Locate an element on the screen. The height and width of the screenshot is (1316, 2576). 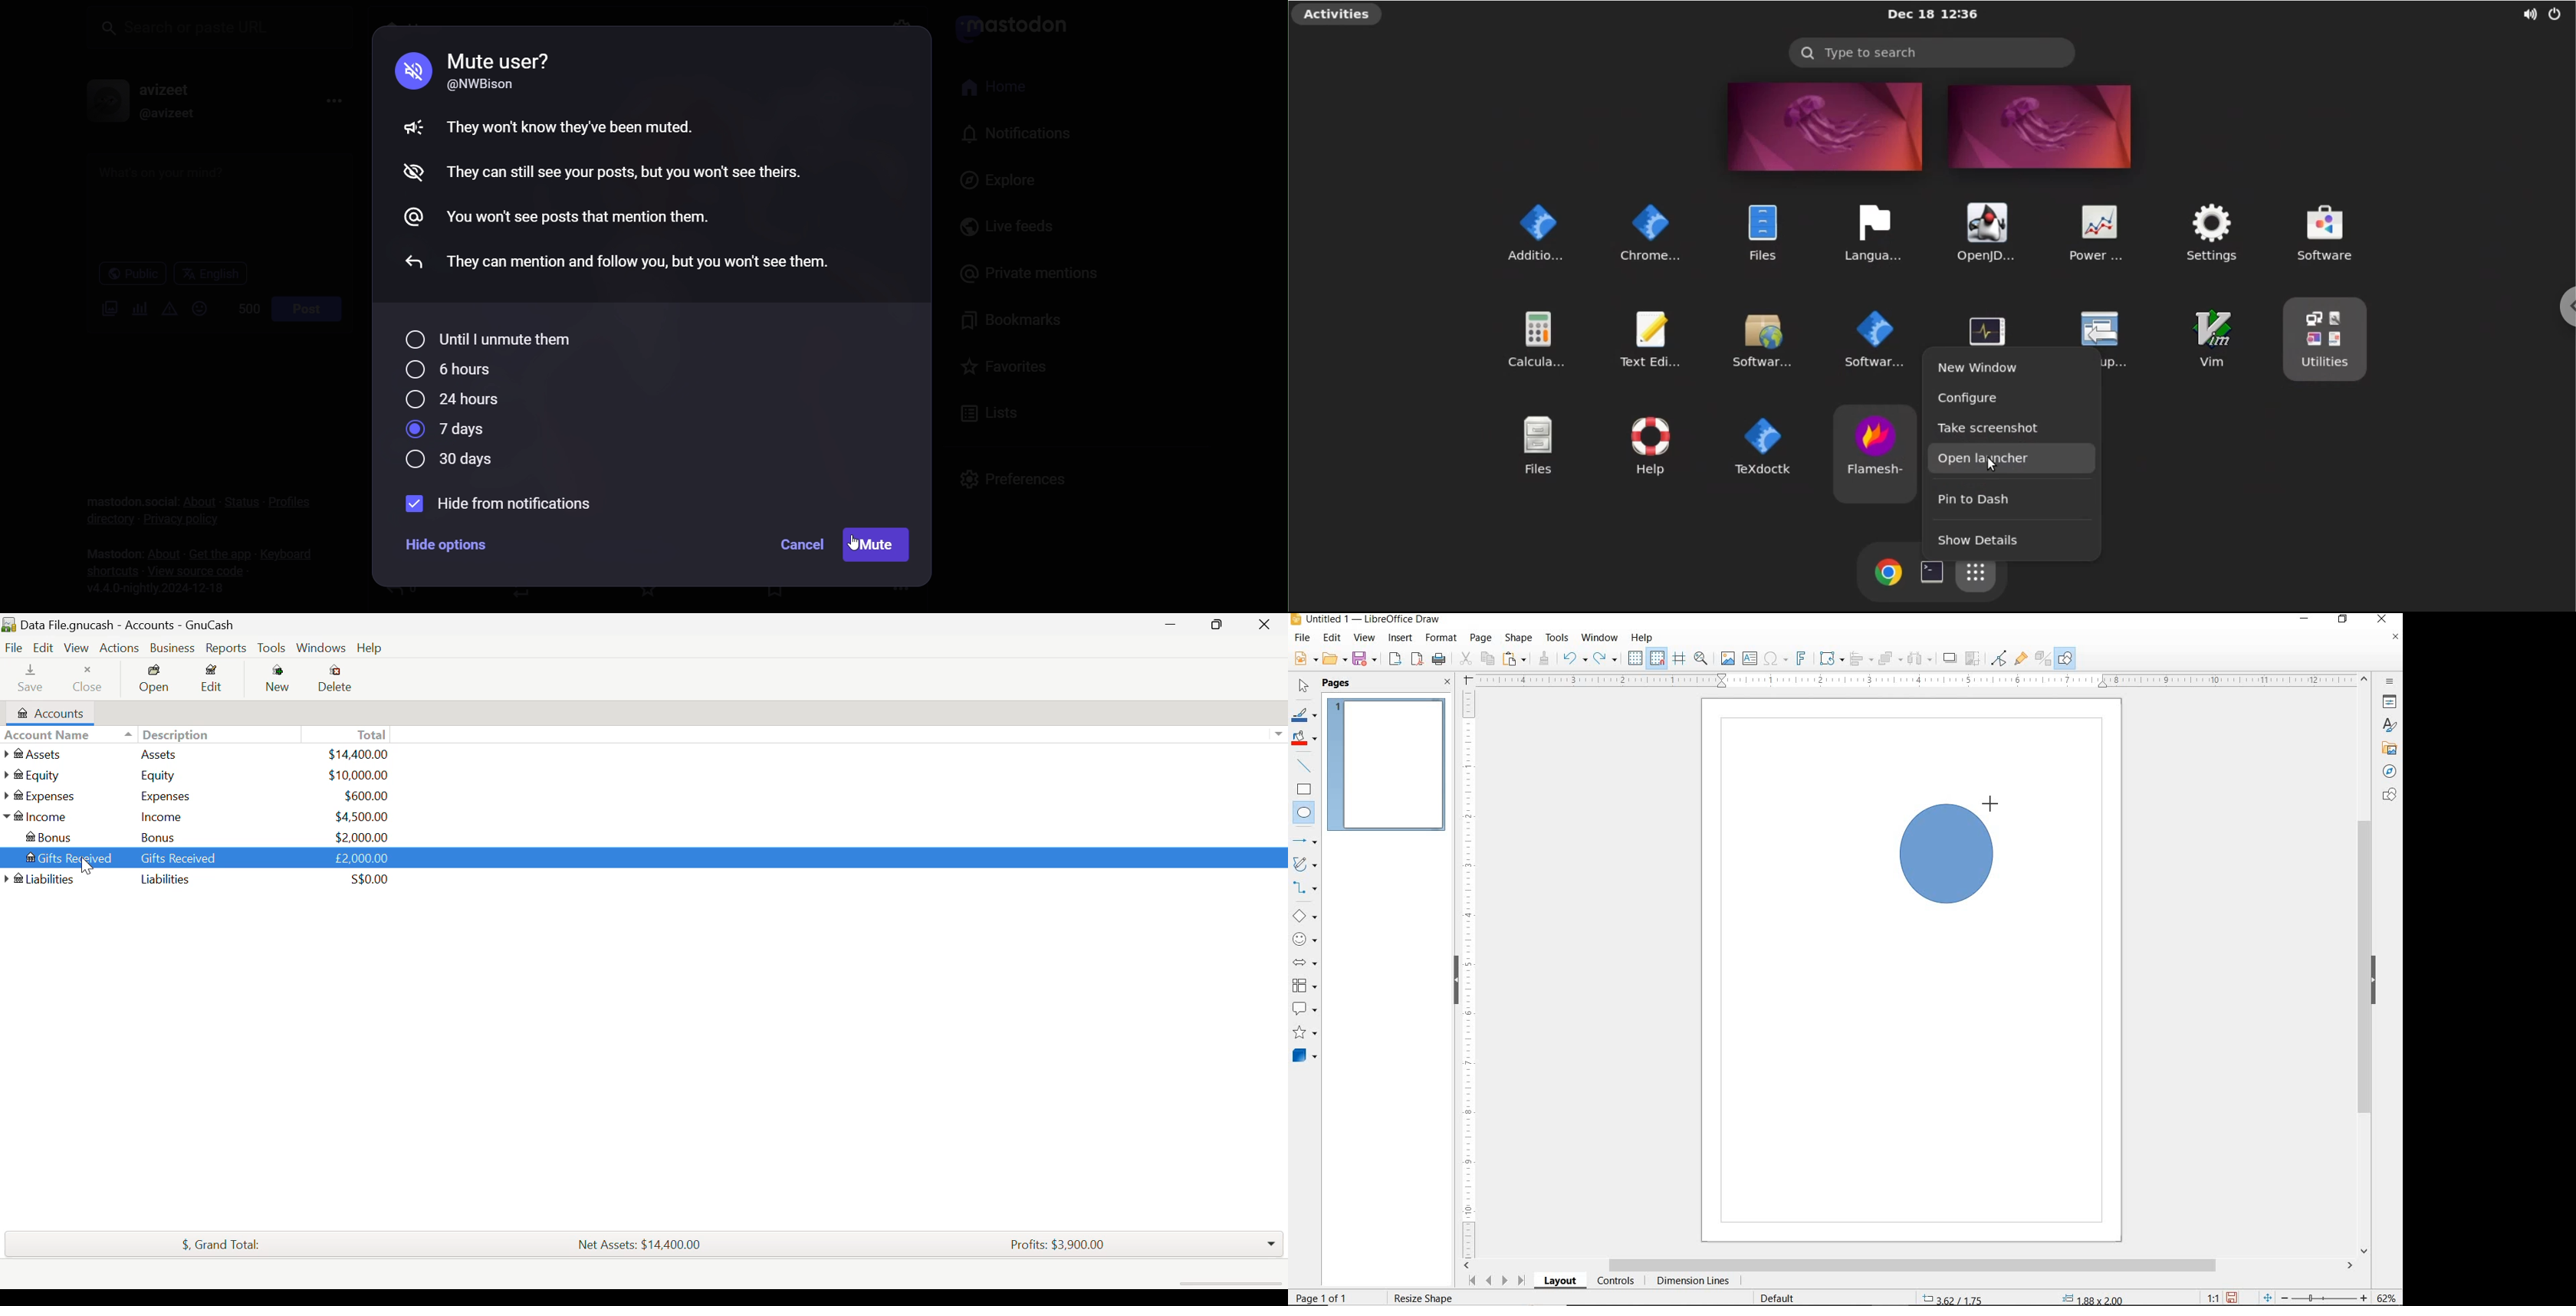
CONNECTORS is located at coordinates (1305, 888).